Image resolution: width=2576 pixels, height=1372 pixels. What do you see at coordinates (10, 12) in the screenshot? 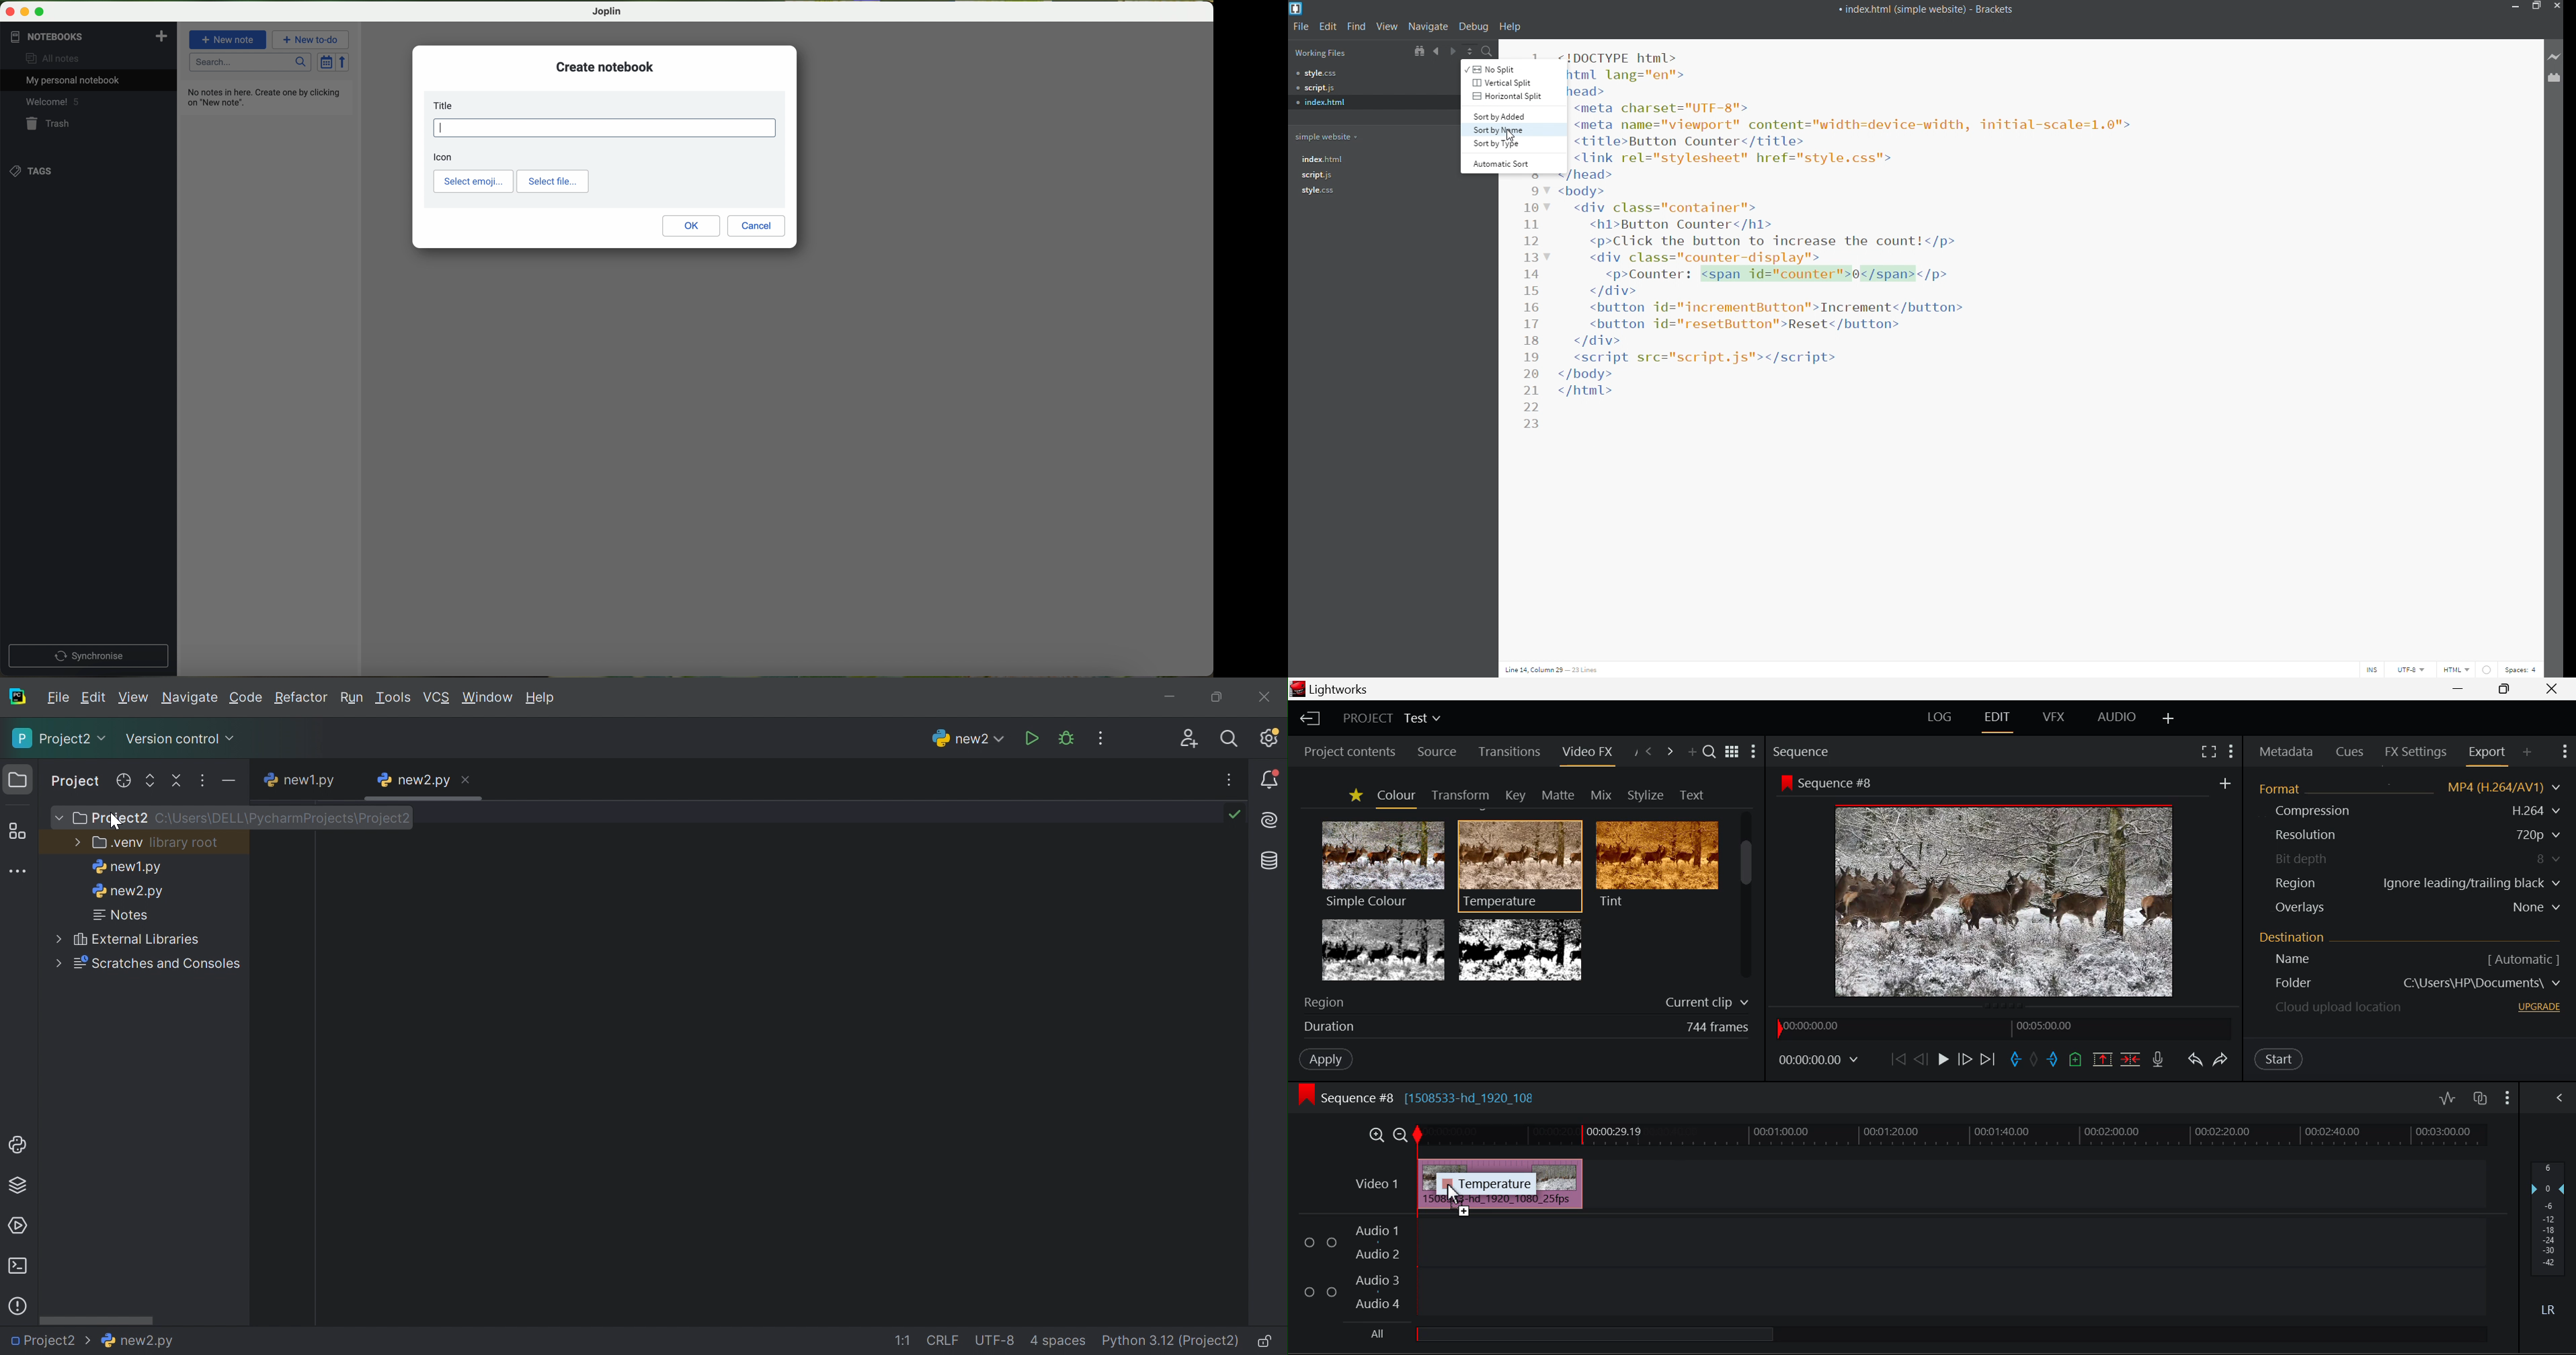
I see `close` at bounding box center [10, 12].